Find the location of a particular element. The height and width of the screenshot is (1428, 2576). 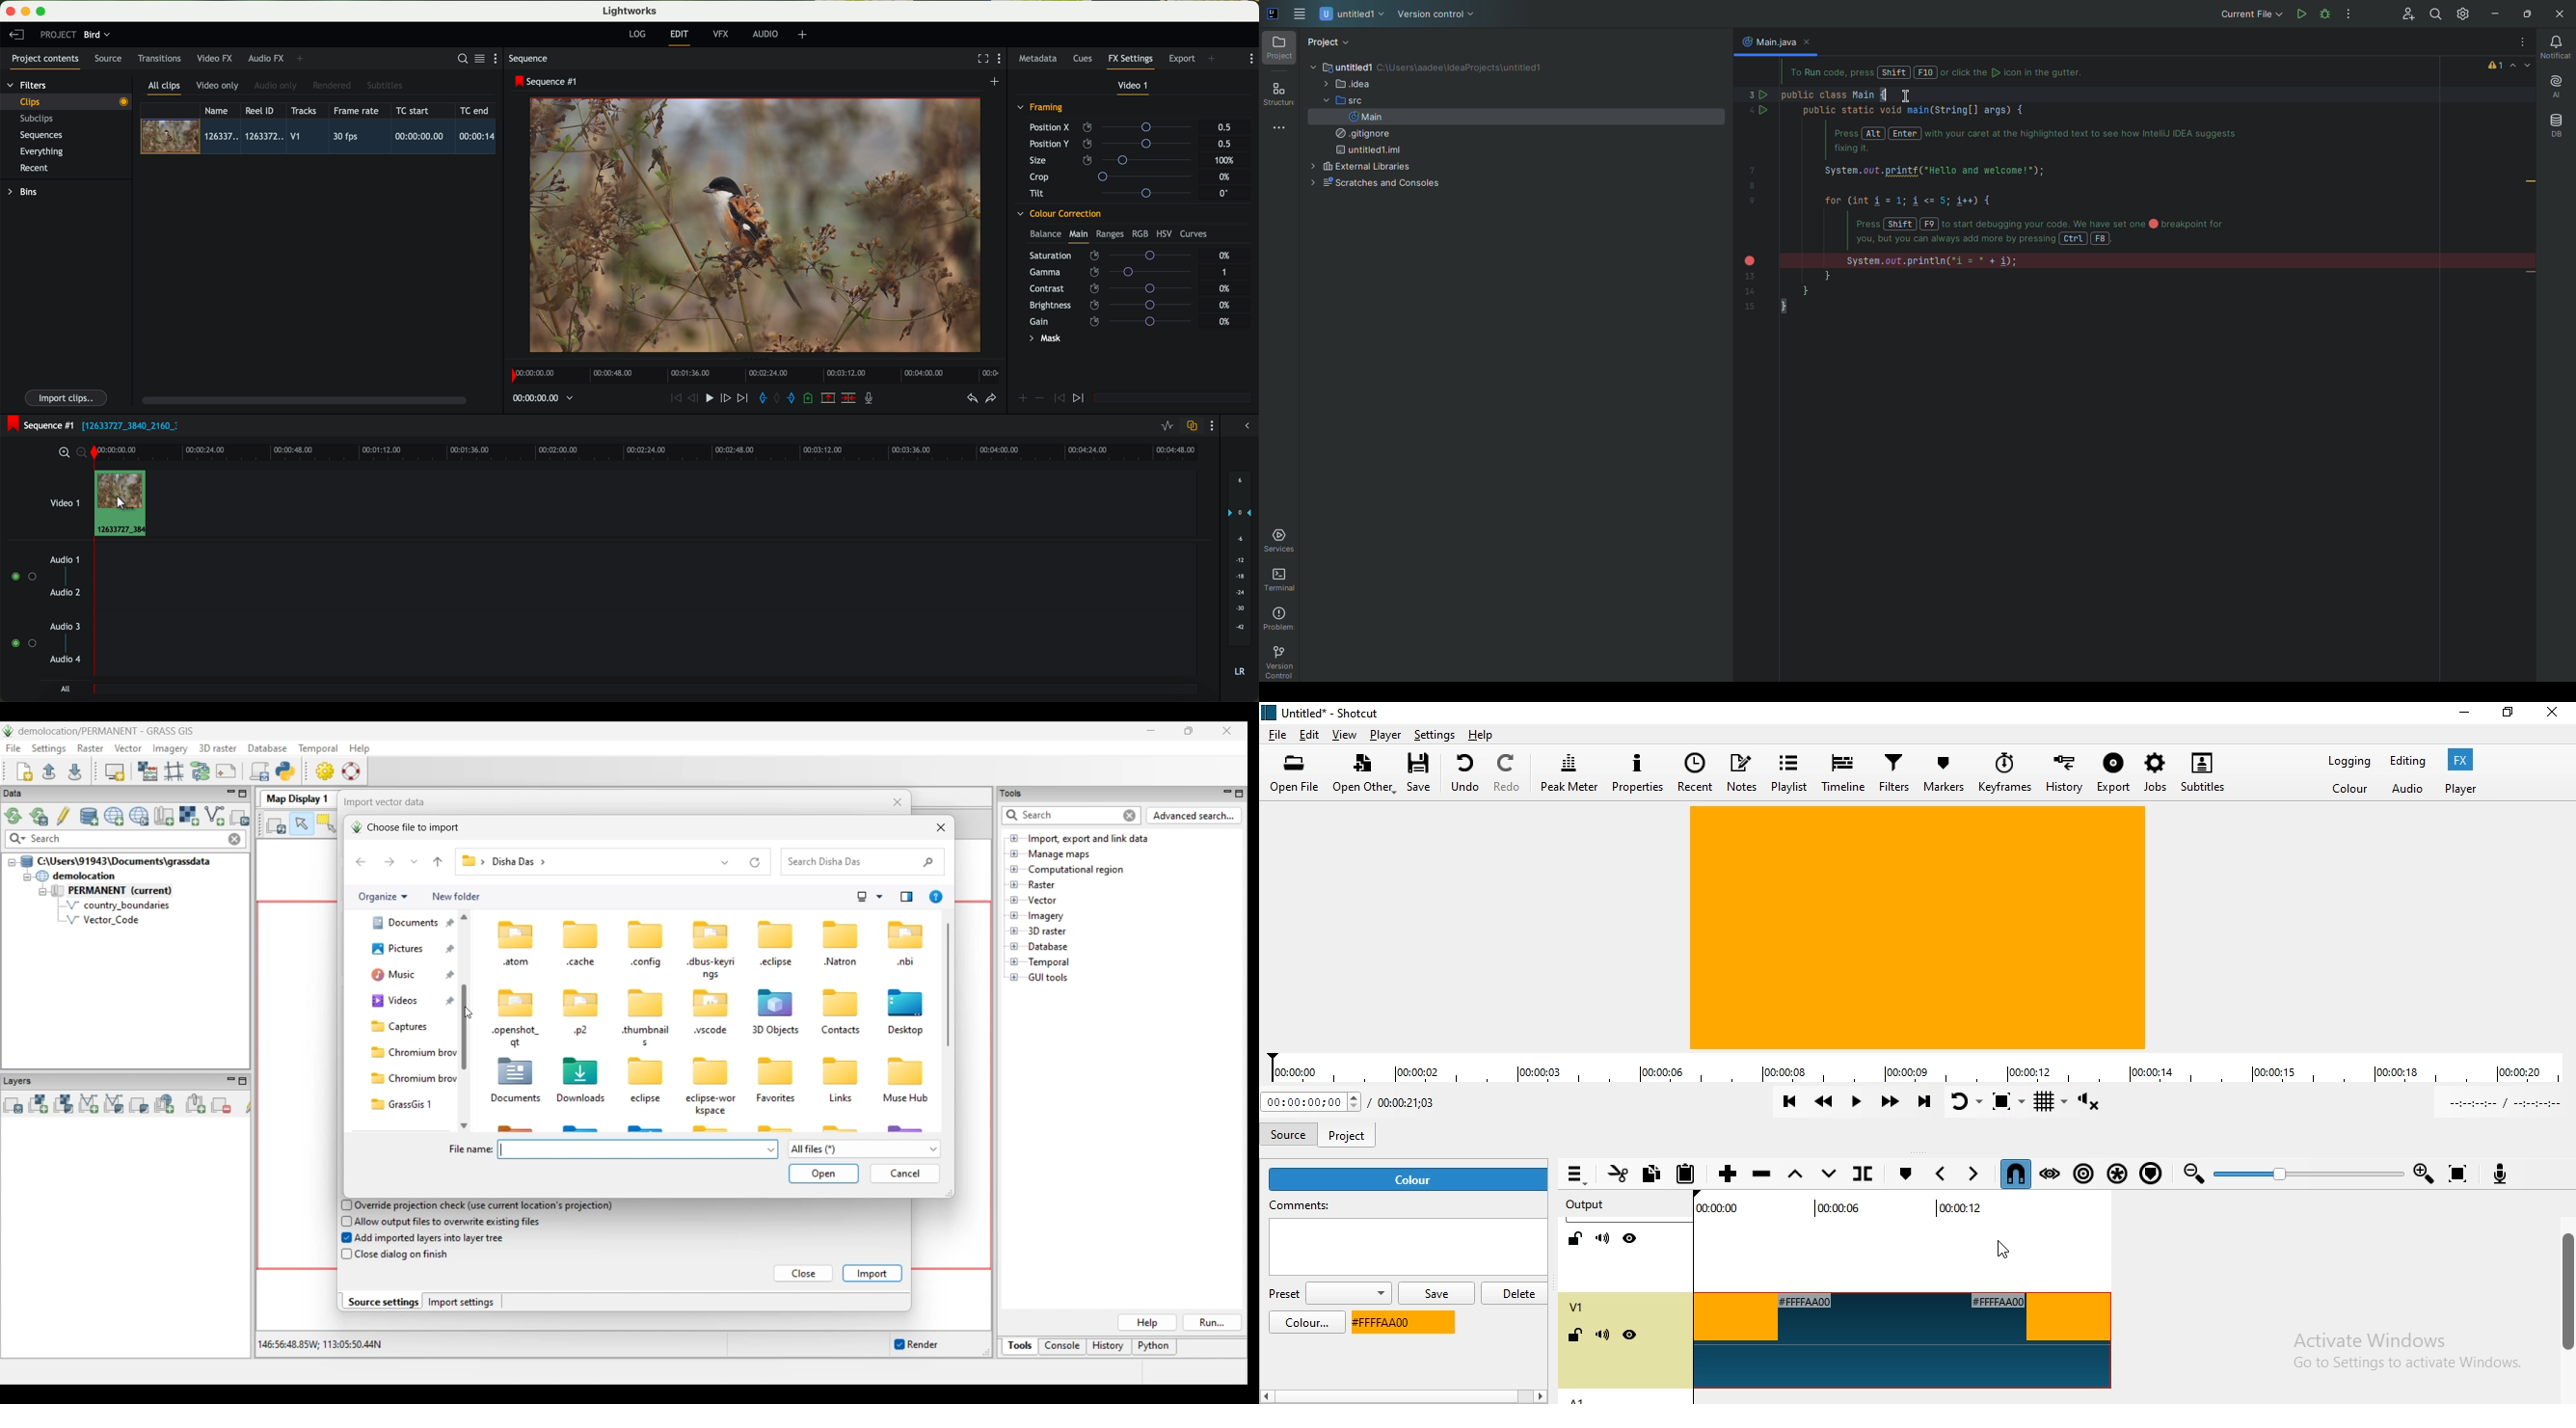

Toggle play or pause is located at coordinates (1857, 1102).